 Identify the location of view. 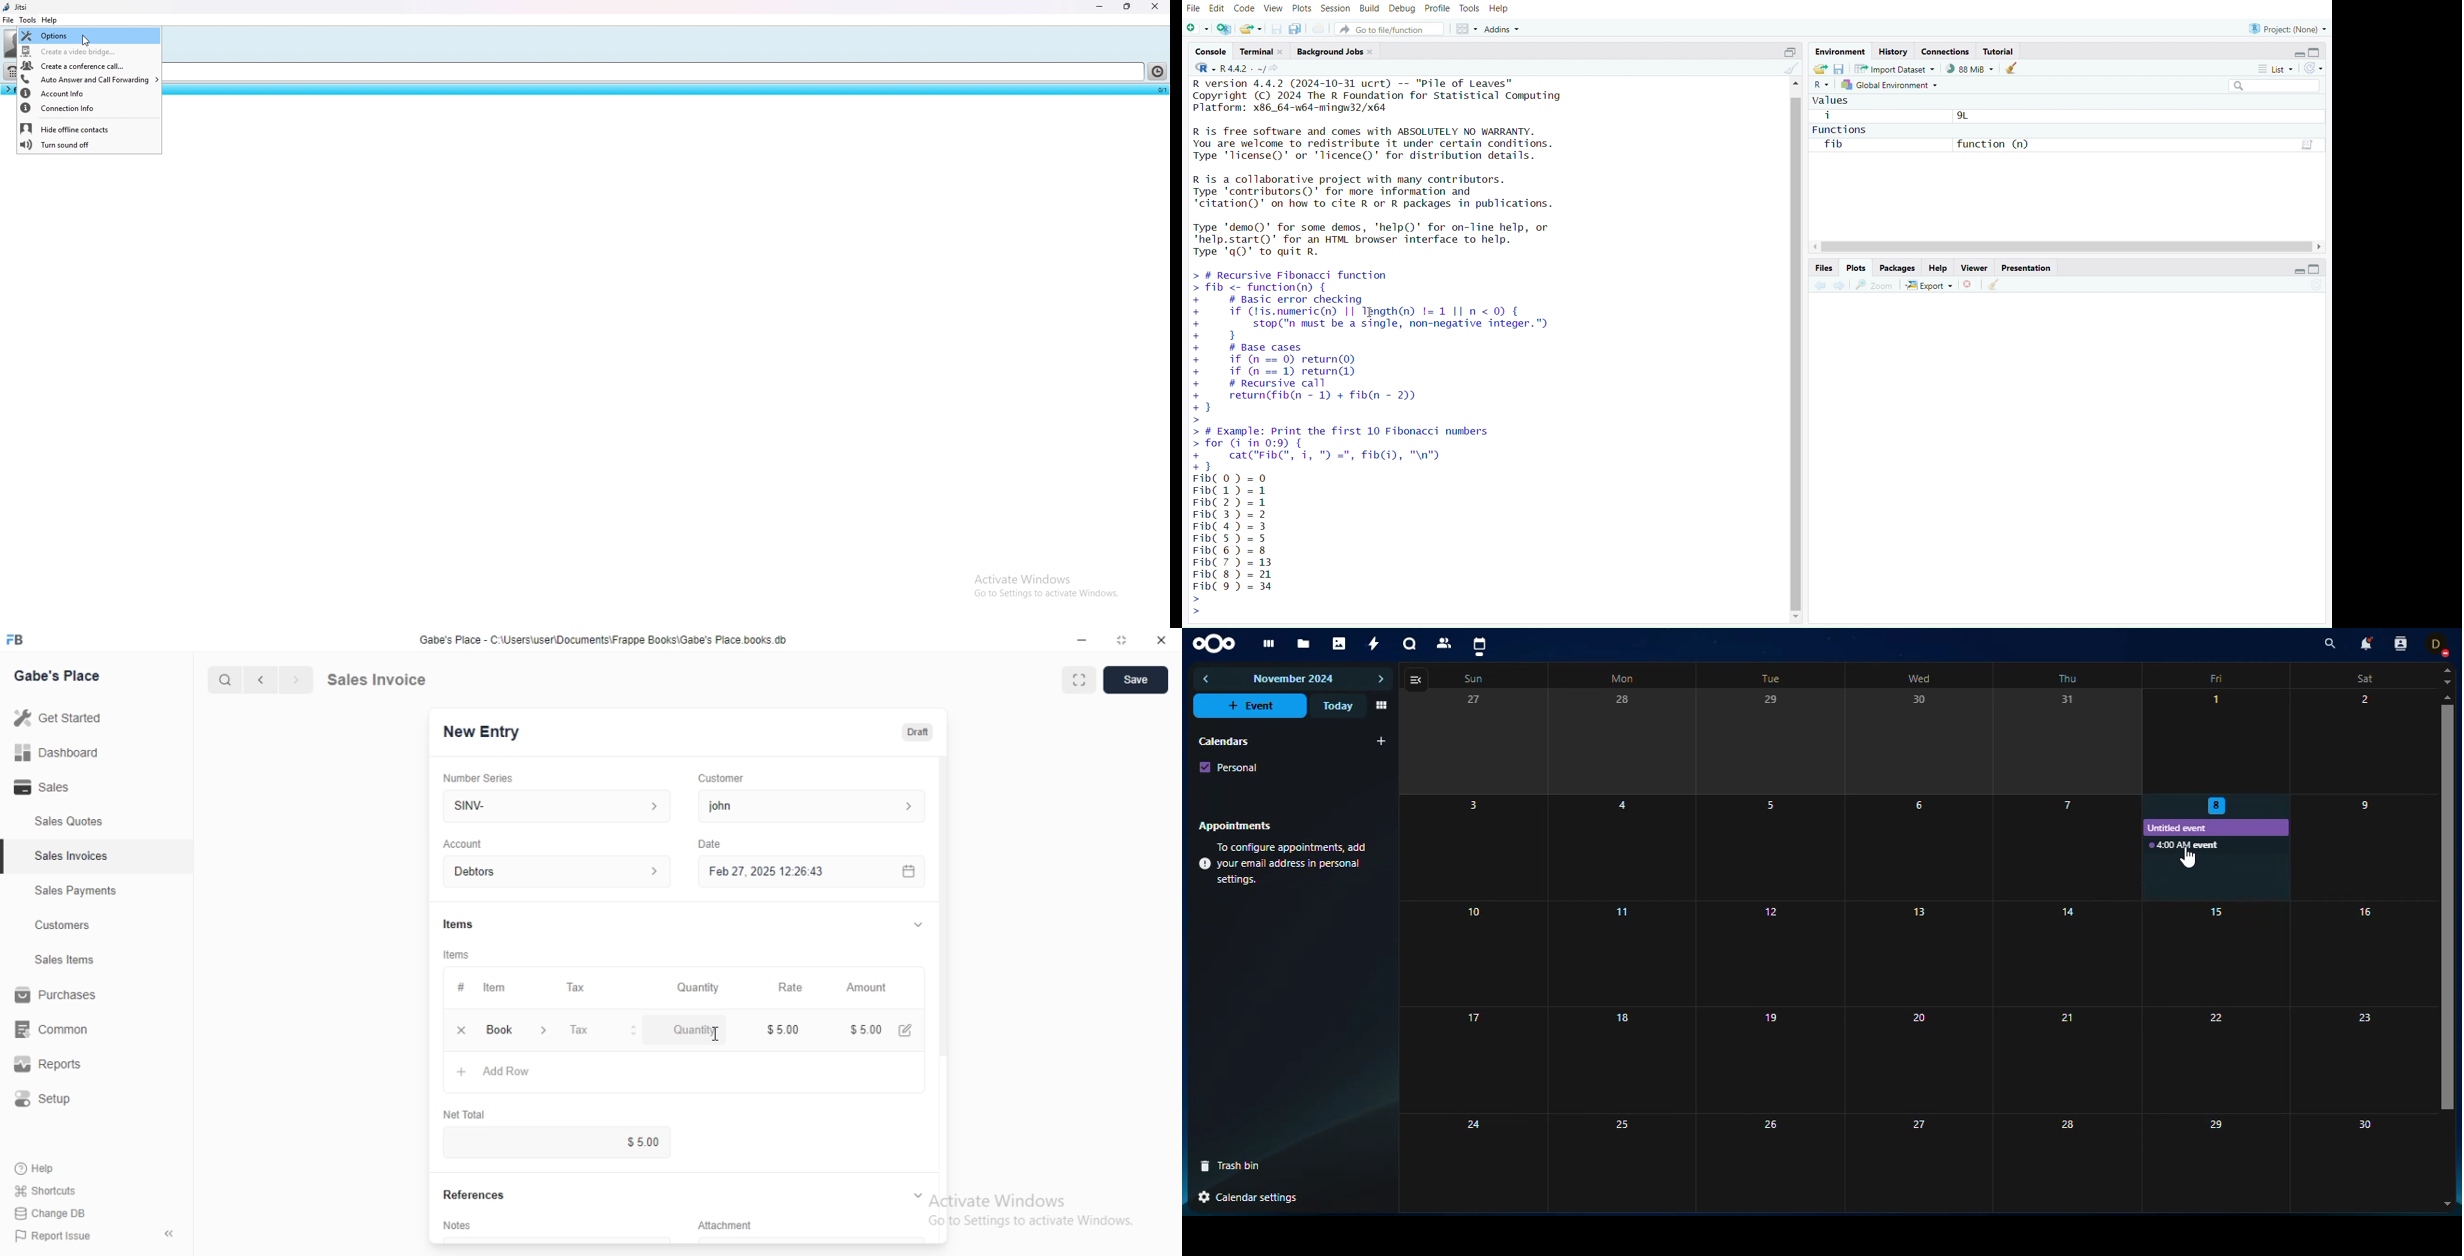
(1418, 680).